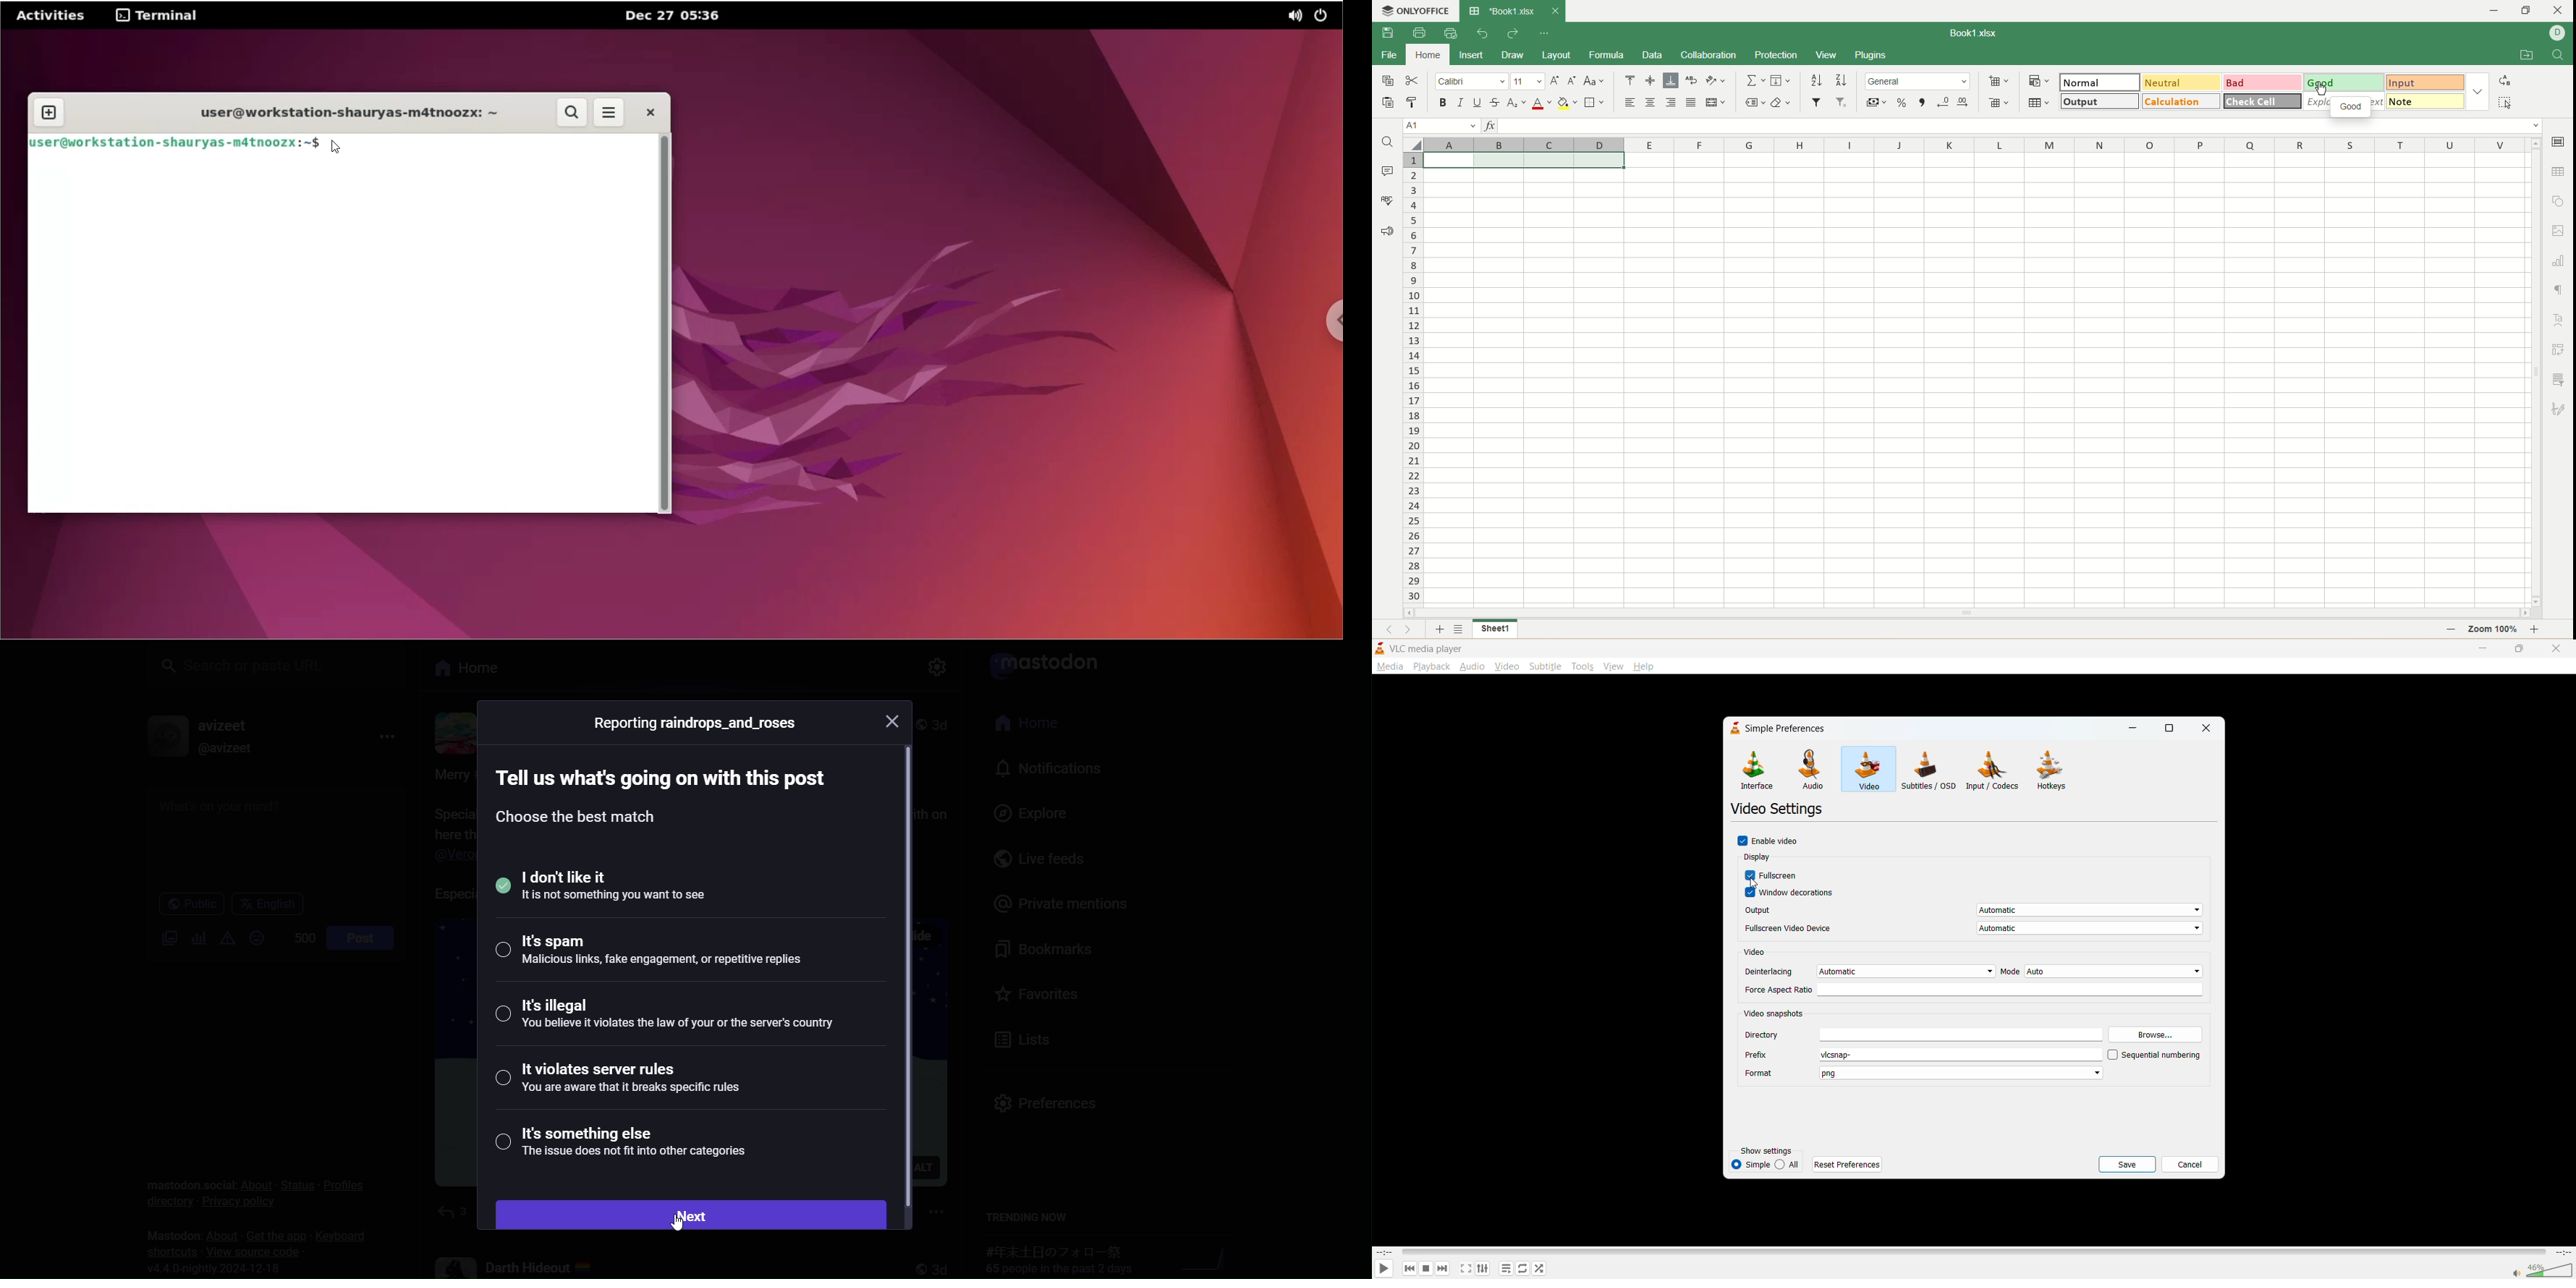 This screenshot has width=2576, height=1288. I want to click on background color, so click(1567, 103).